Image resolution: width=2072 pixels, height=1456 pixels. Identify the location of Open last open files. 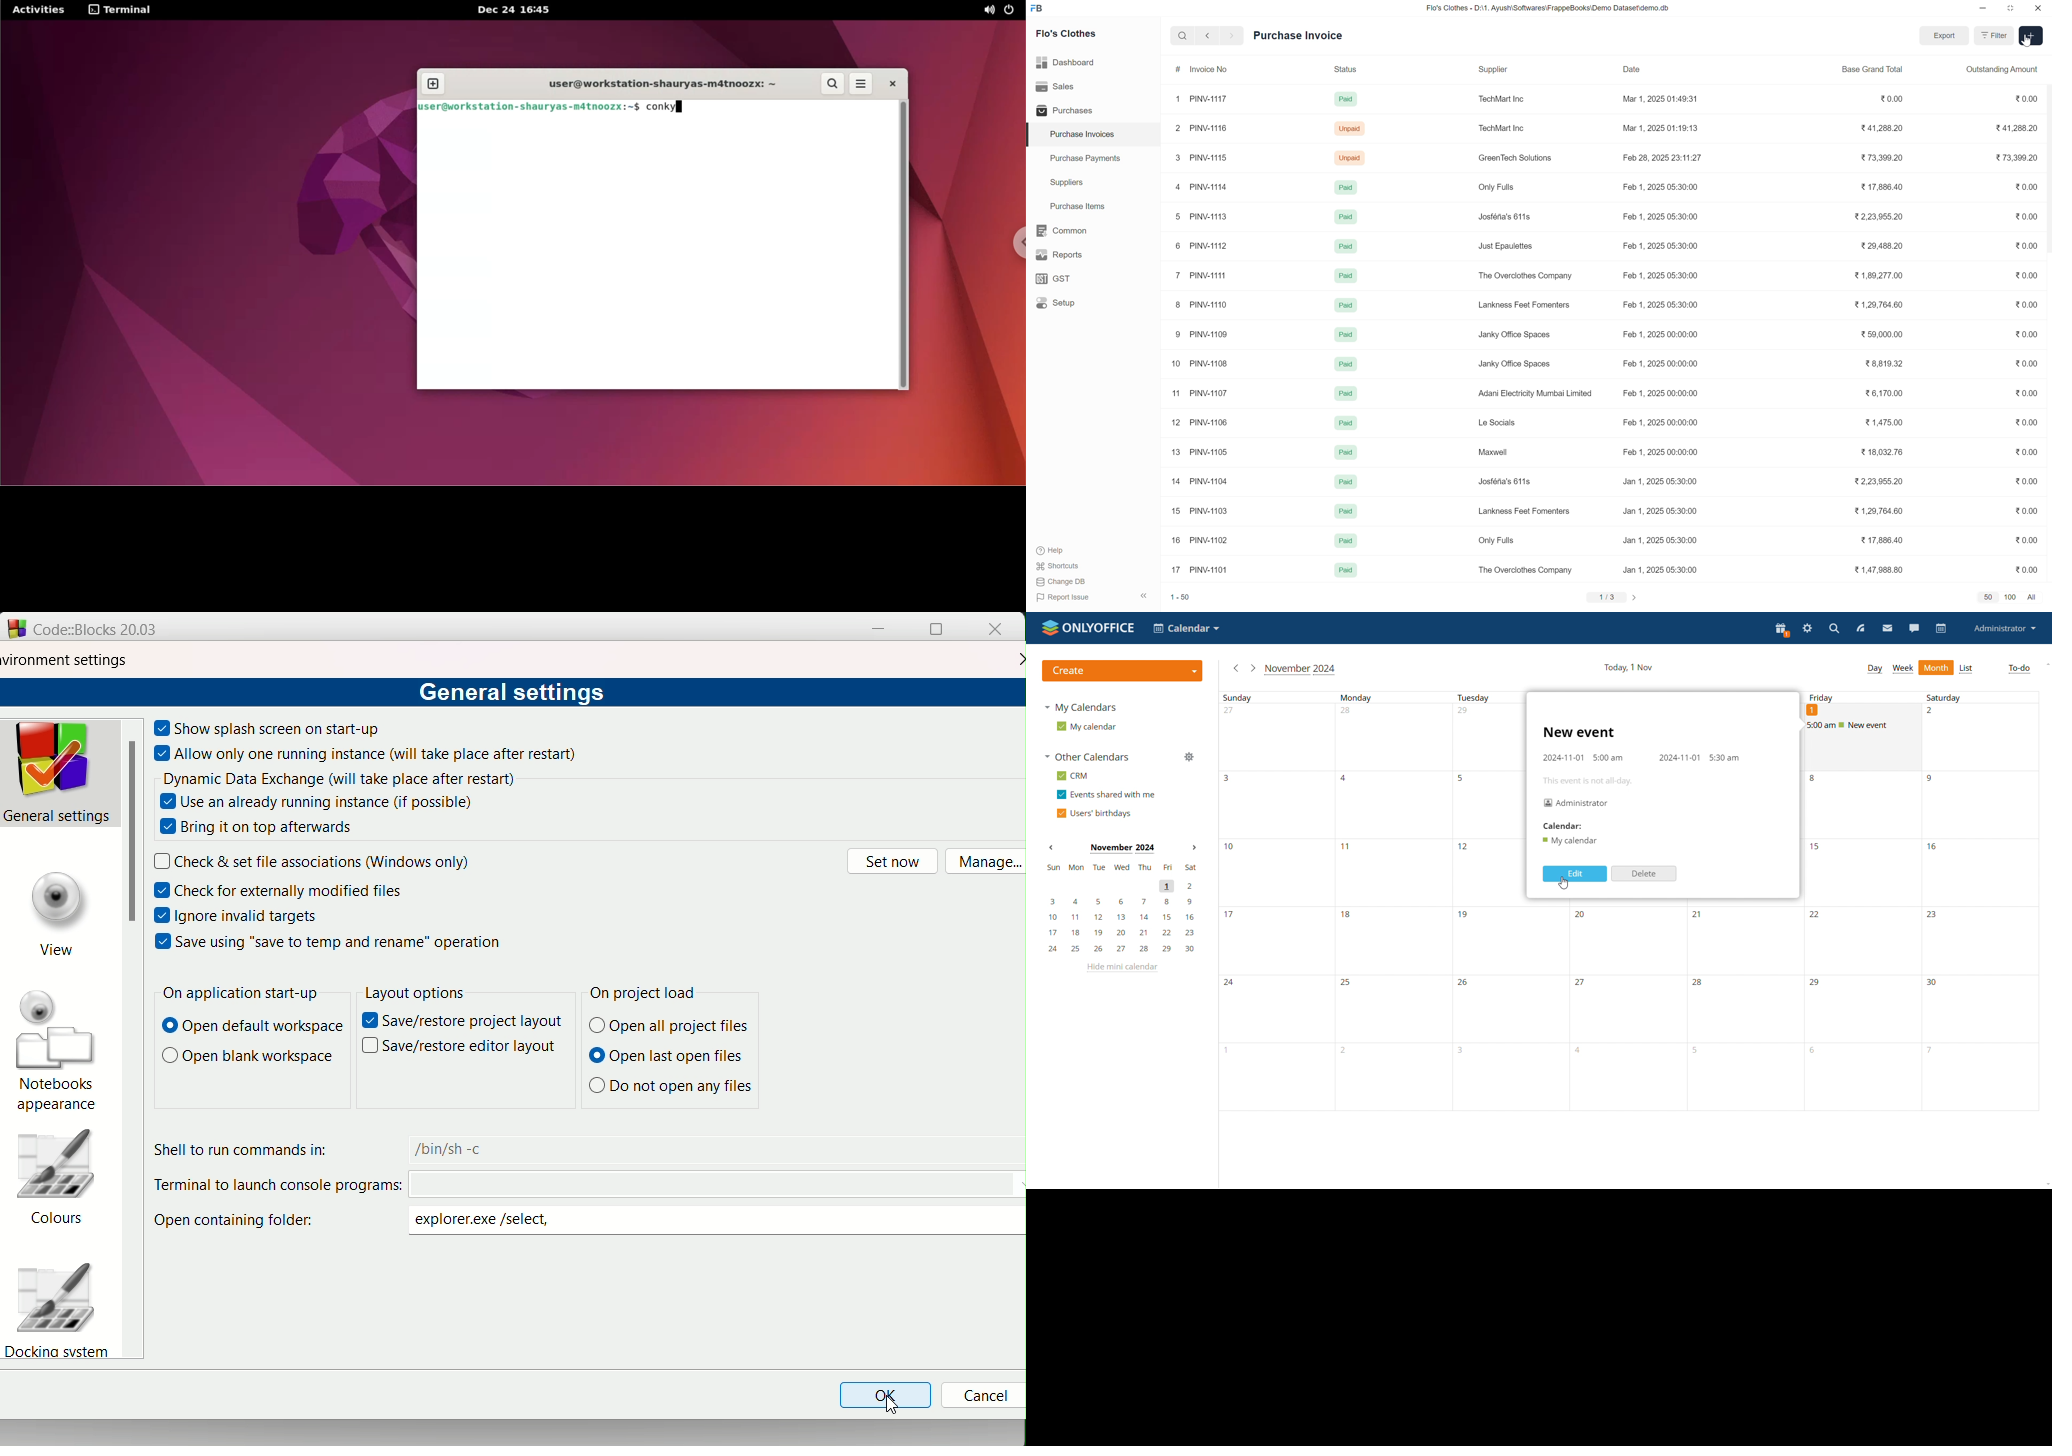
(669, 1058).